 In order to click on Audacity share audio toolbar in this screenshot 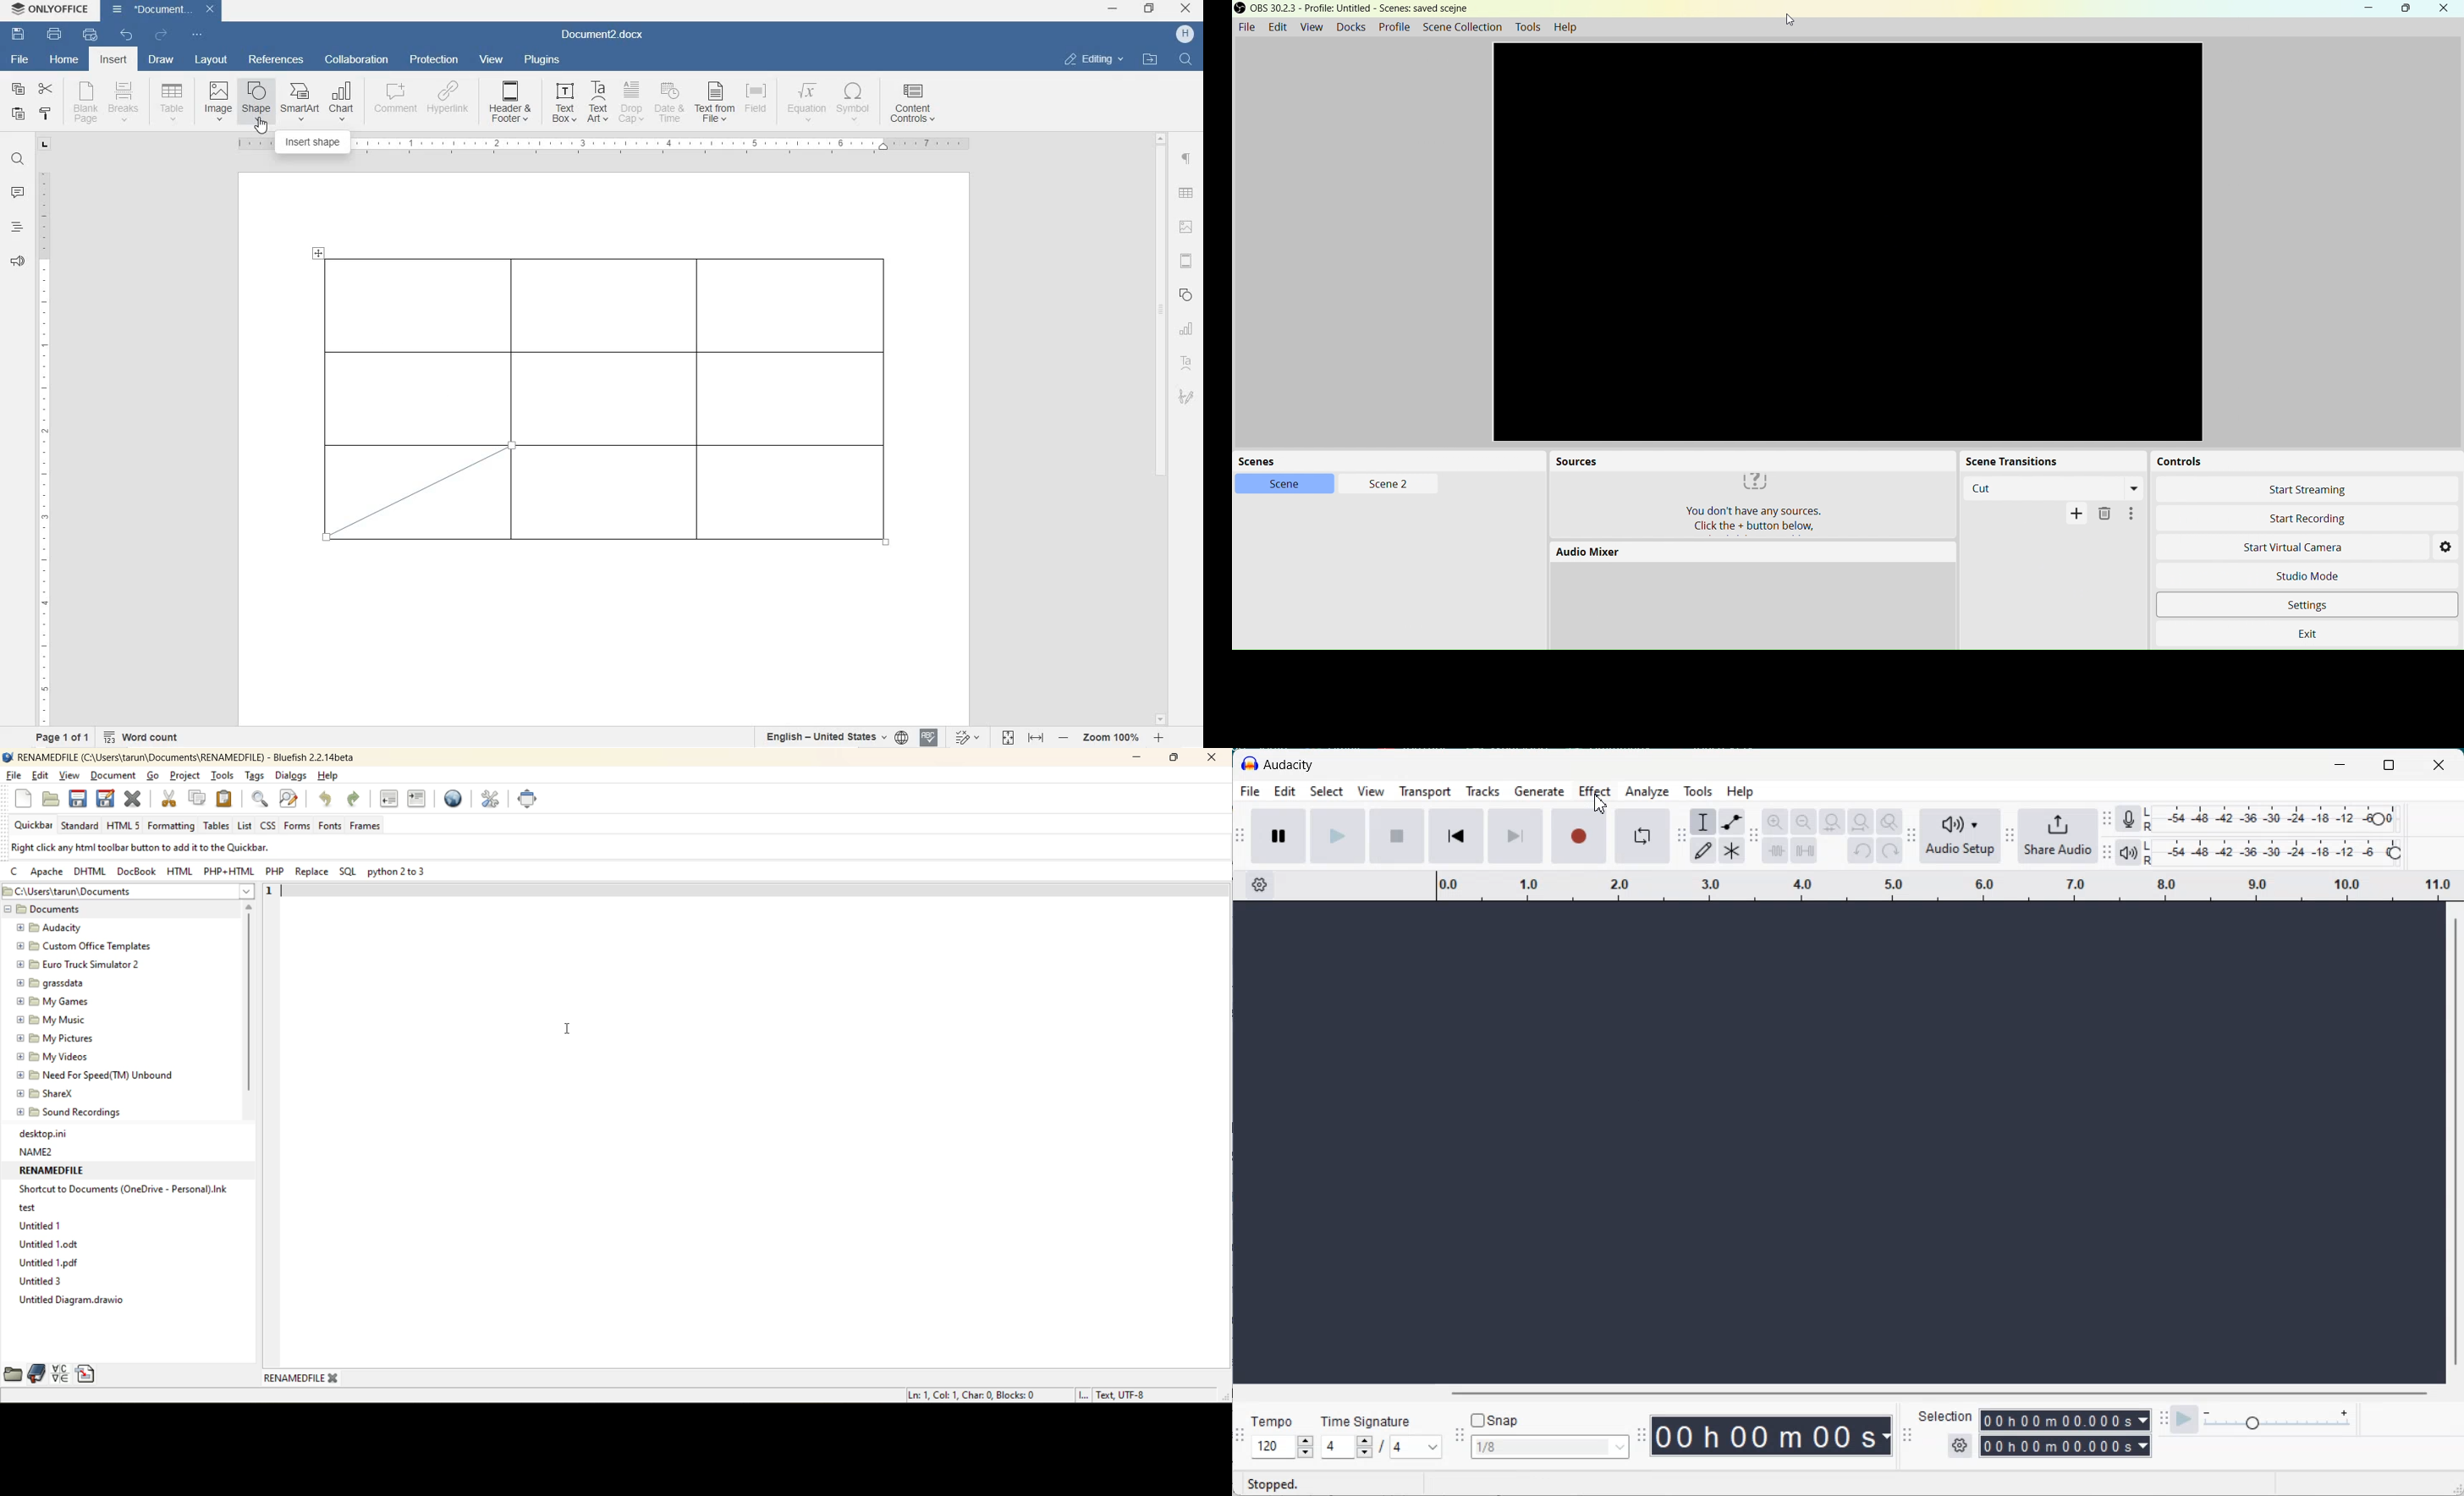, I will do `click(2010, 837)`.